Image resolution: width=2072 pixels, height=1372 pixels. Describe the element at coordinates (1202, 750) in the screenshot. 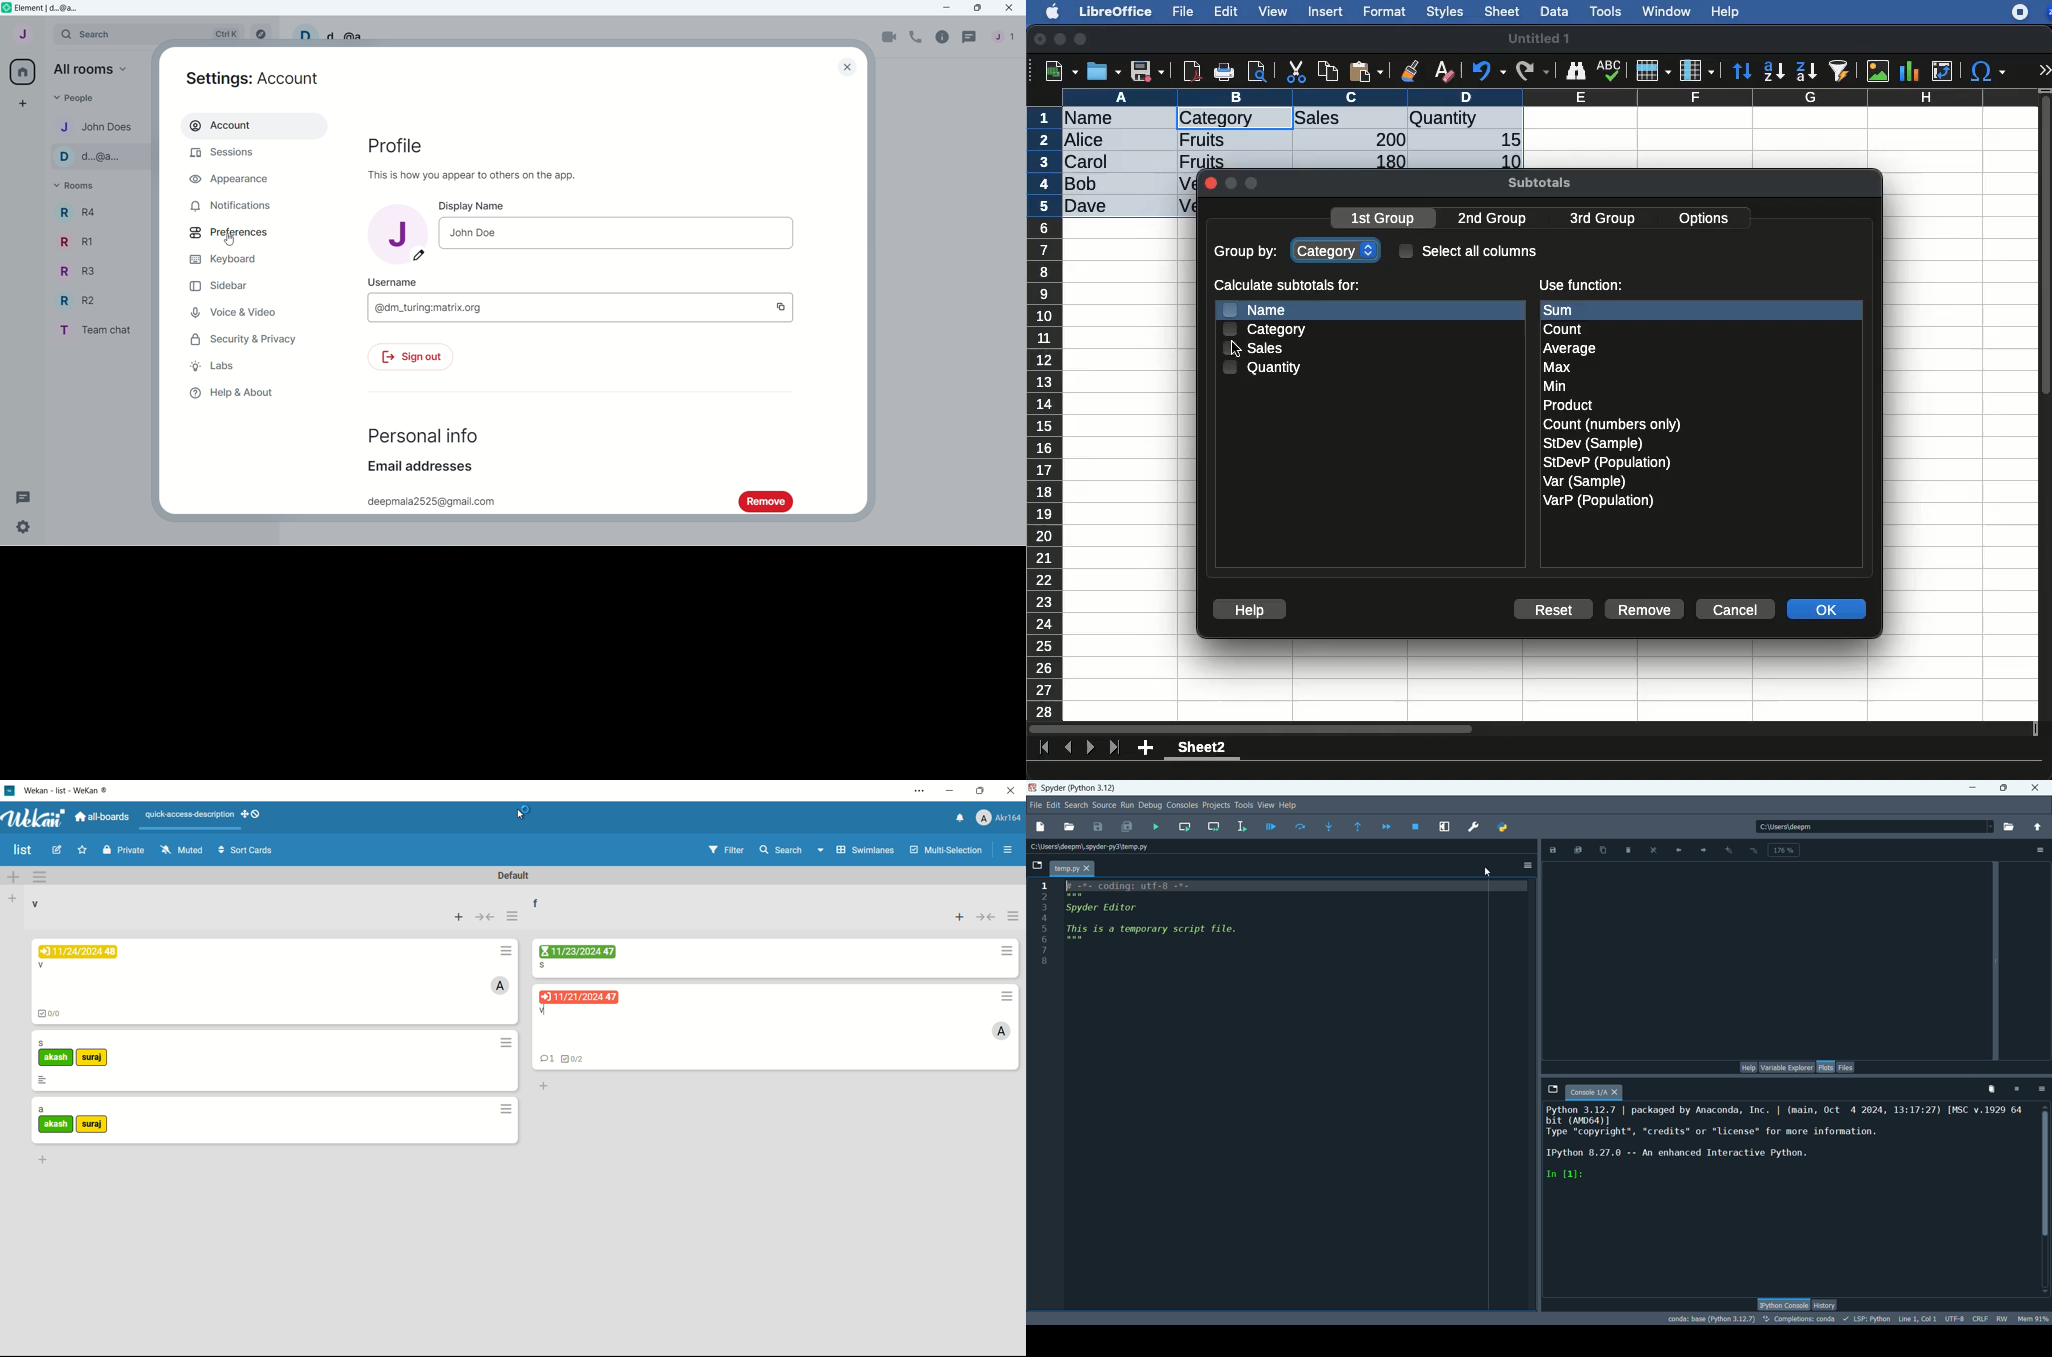

I see `sheet 2` at that location.